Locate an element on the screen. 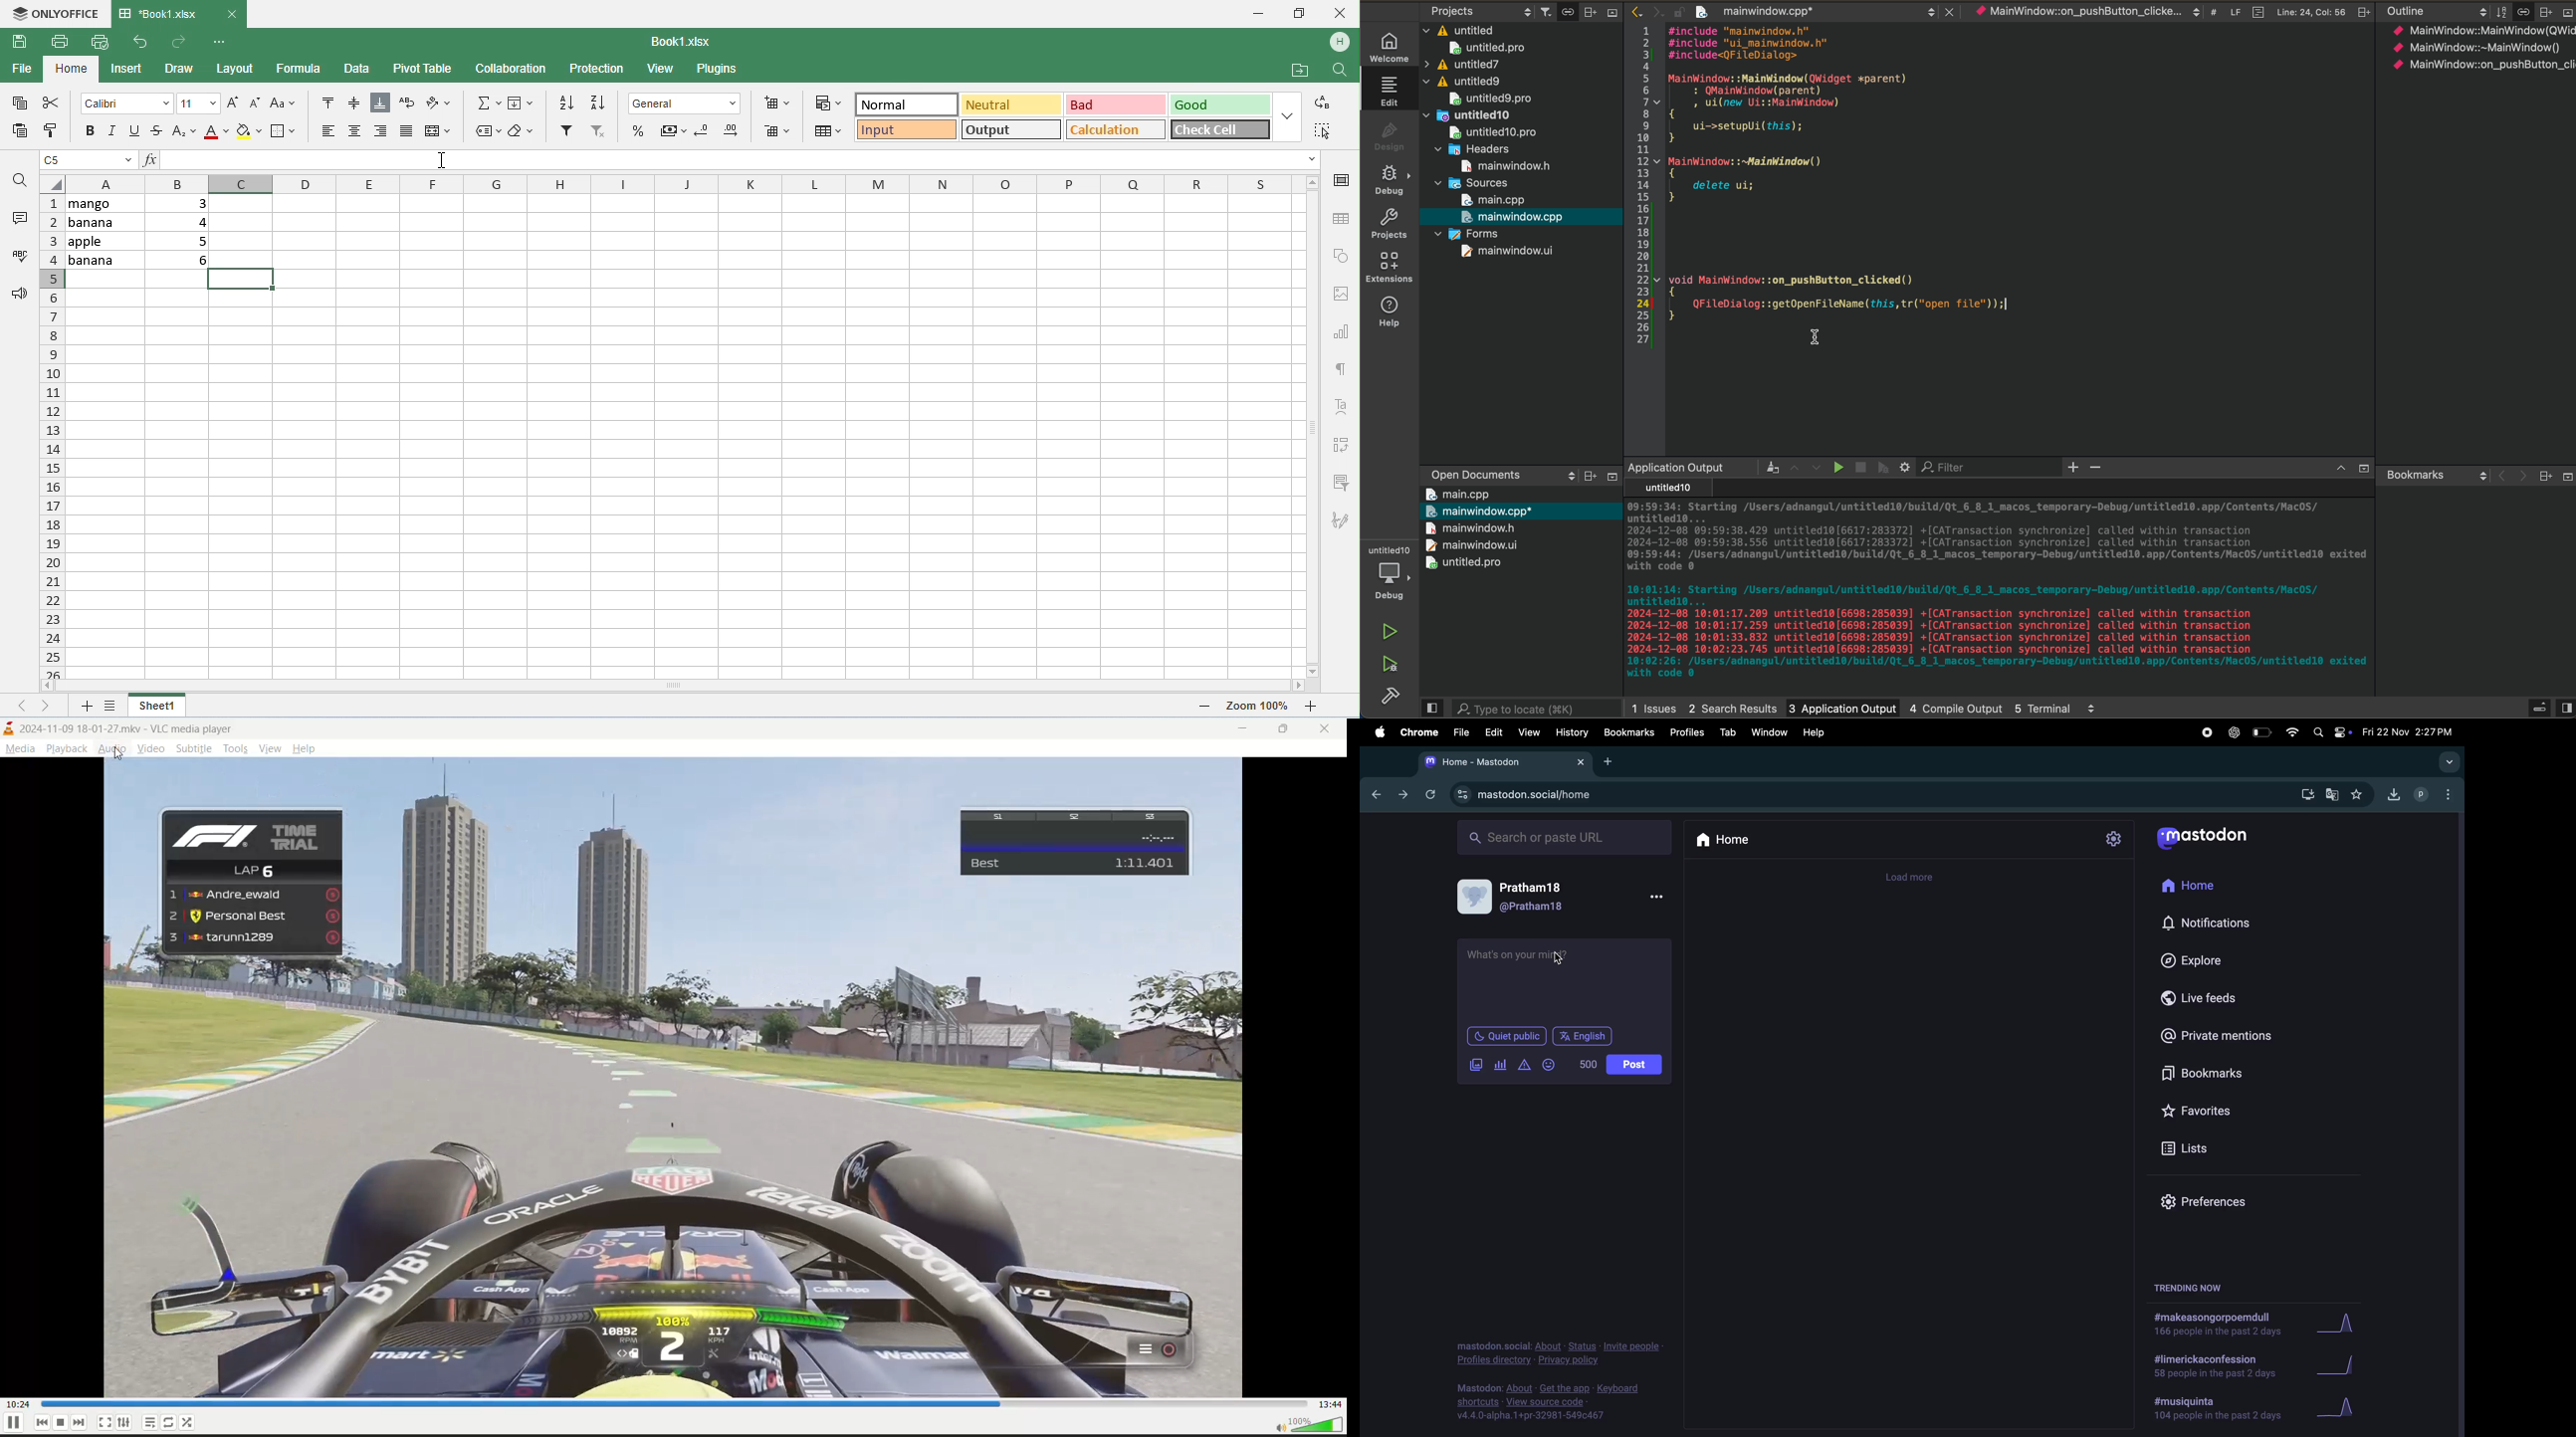  profile is located at coordinates (2422, 794).